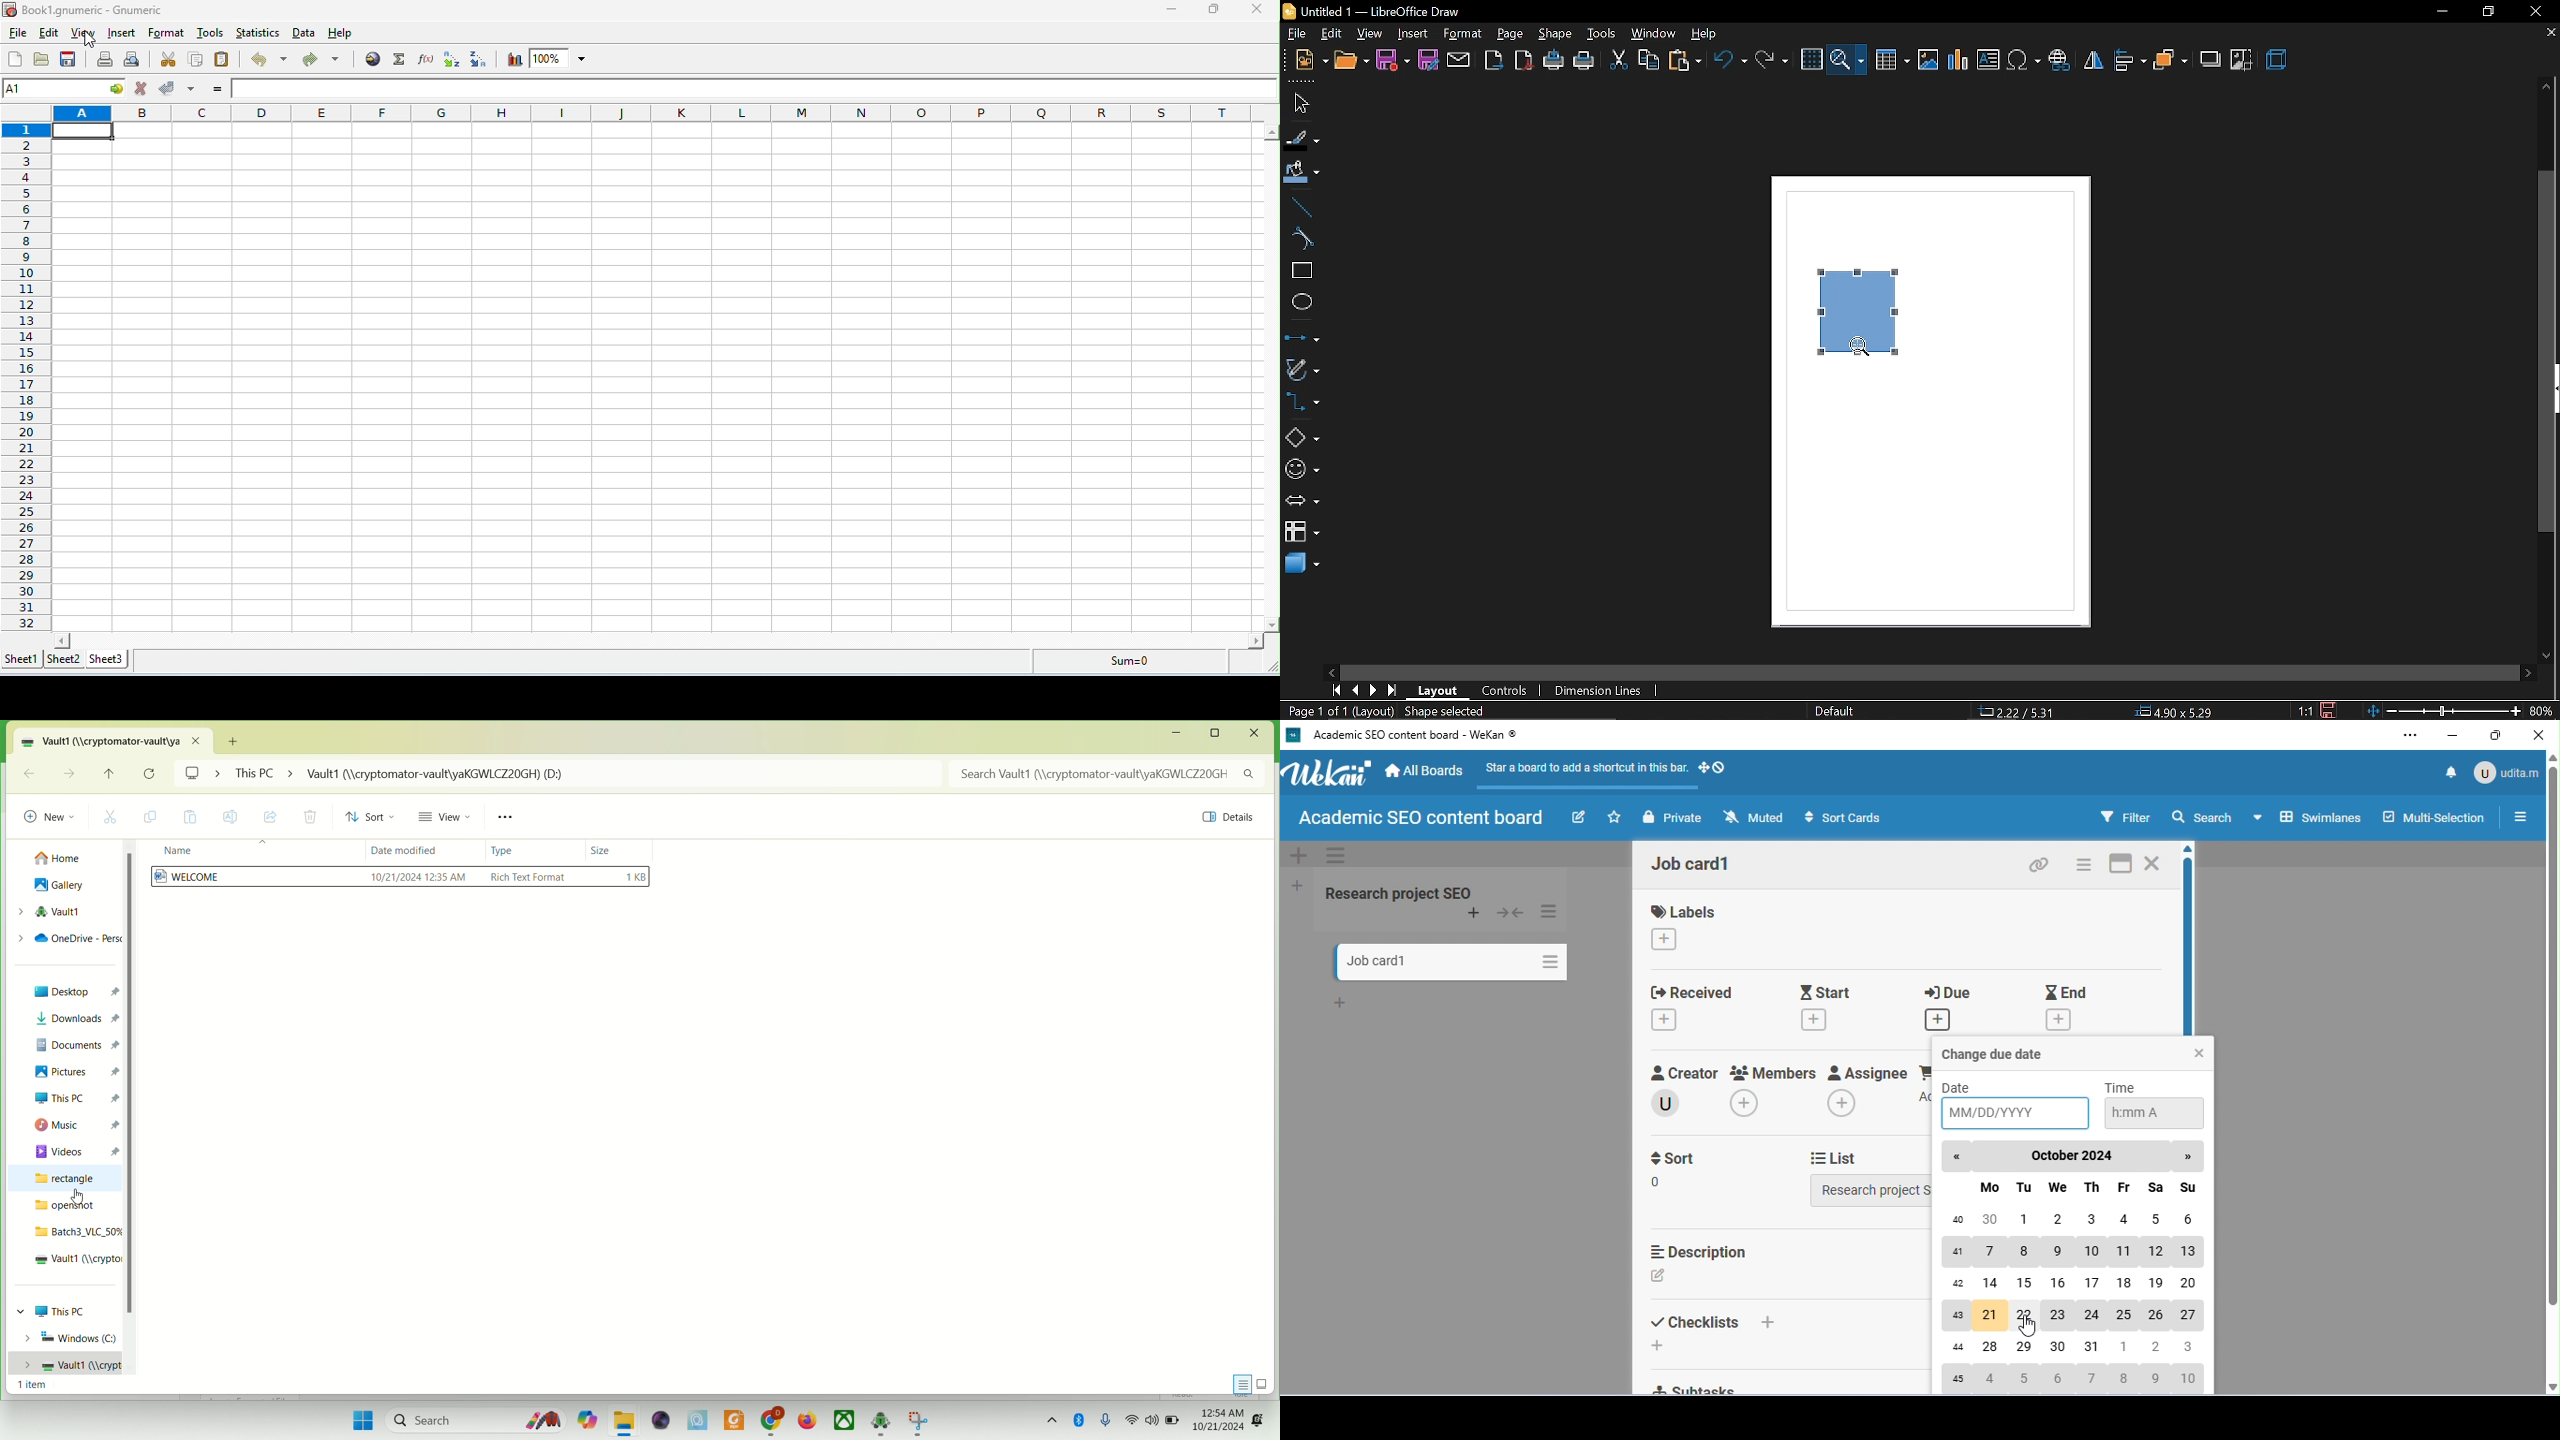 This screenshot has width=2576, height=1456. What do you see at coordinates (1959, 1087) in the screenshot?
I see `date` at bounding box center [1959, 1087].